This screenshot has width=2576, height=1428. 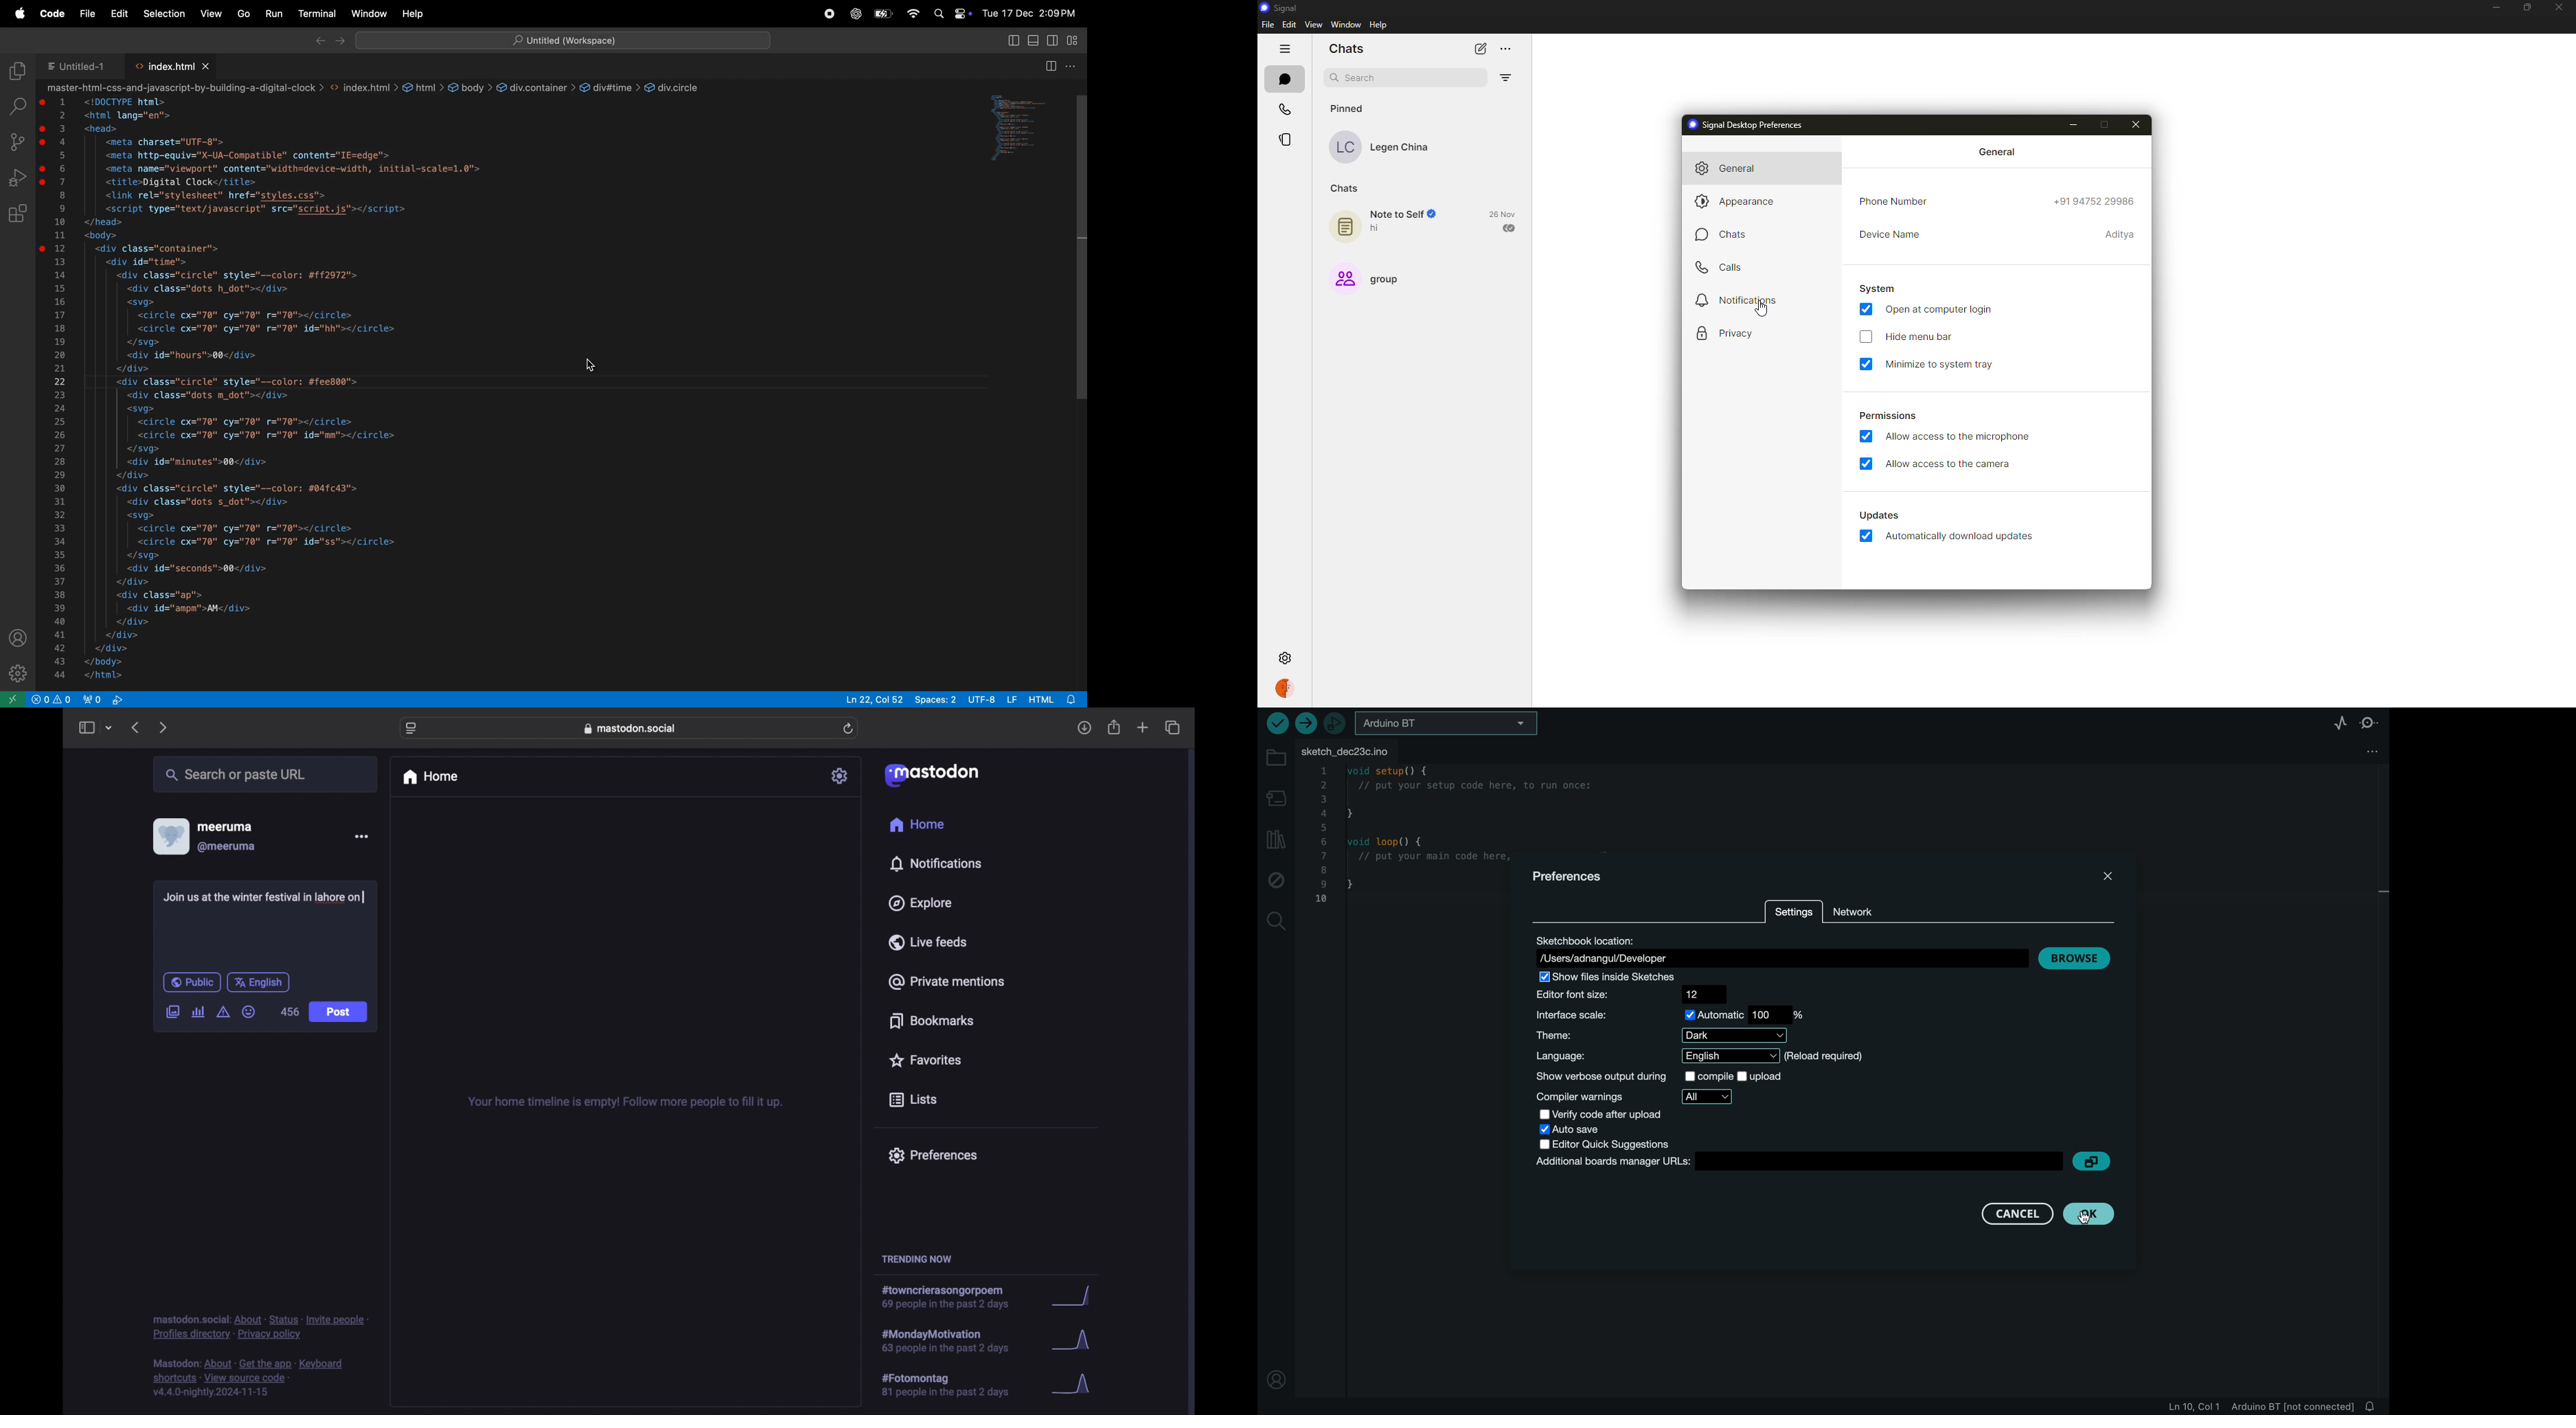 What do you see at coordinates (164, 727) in the screenshot?
I see `next` at bounding box center [164, 727].